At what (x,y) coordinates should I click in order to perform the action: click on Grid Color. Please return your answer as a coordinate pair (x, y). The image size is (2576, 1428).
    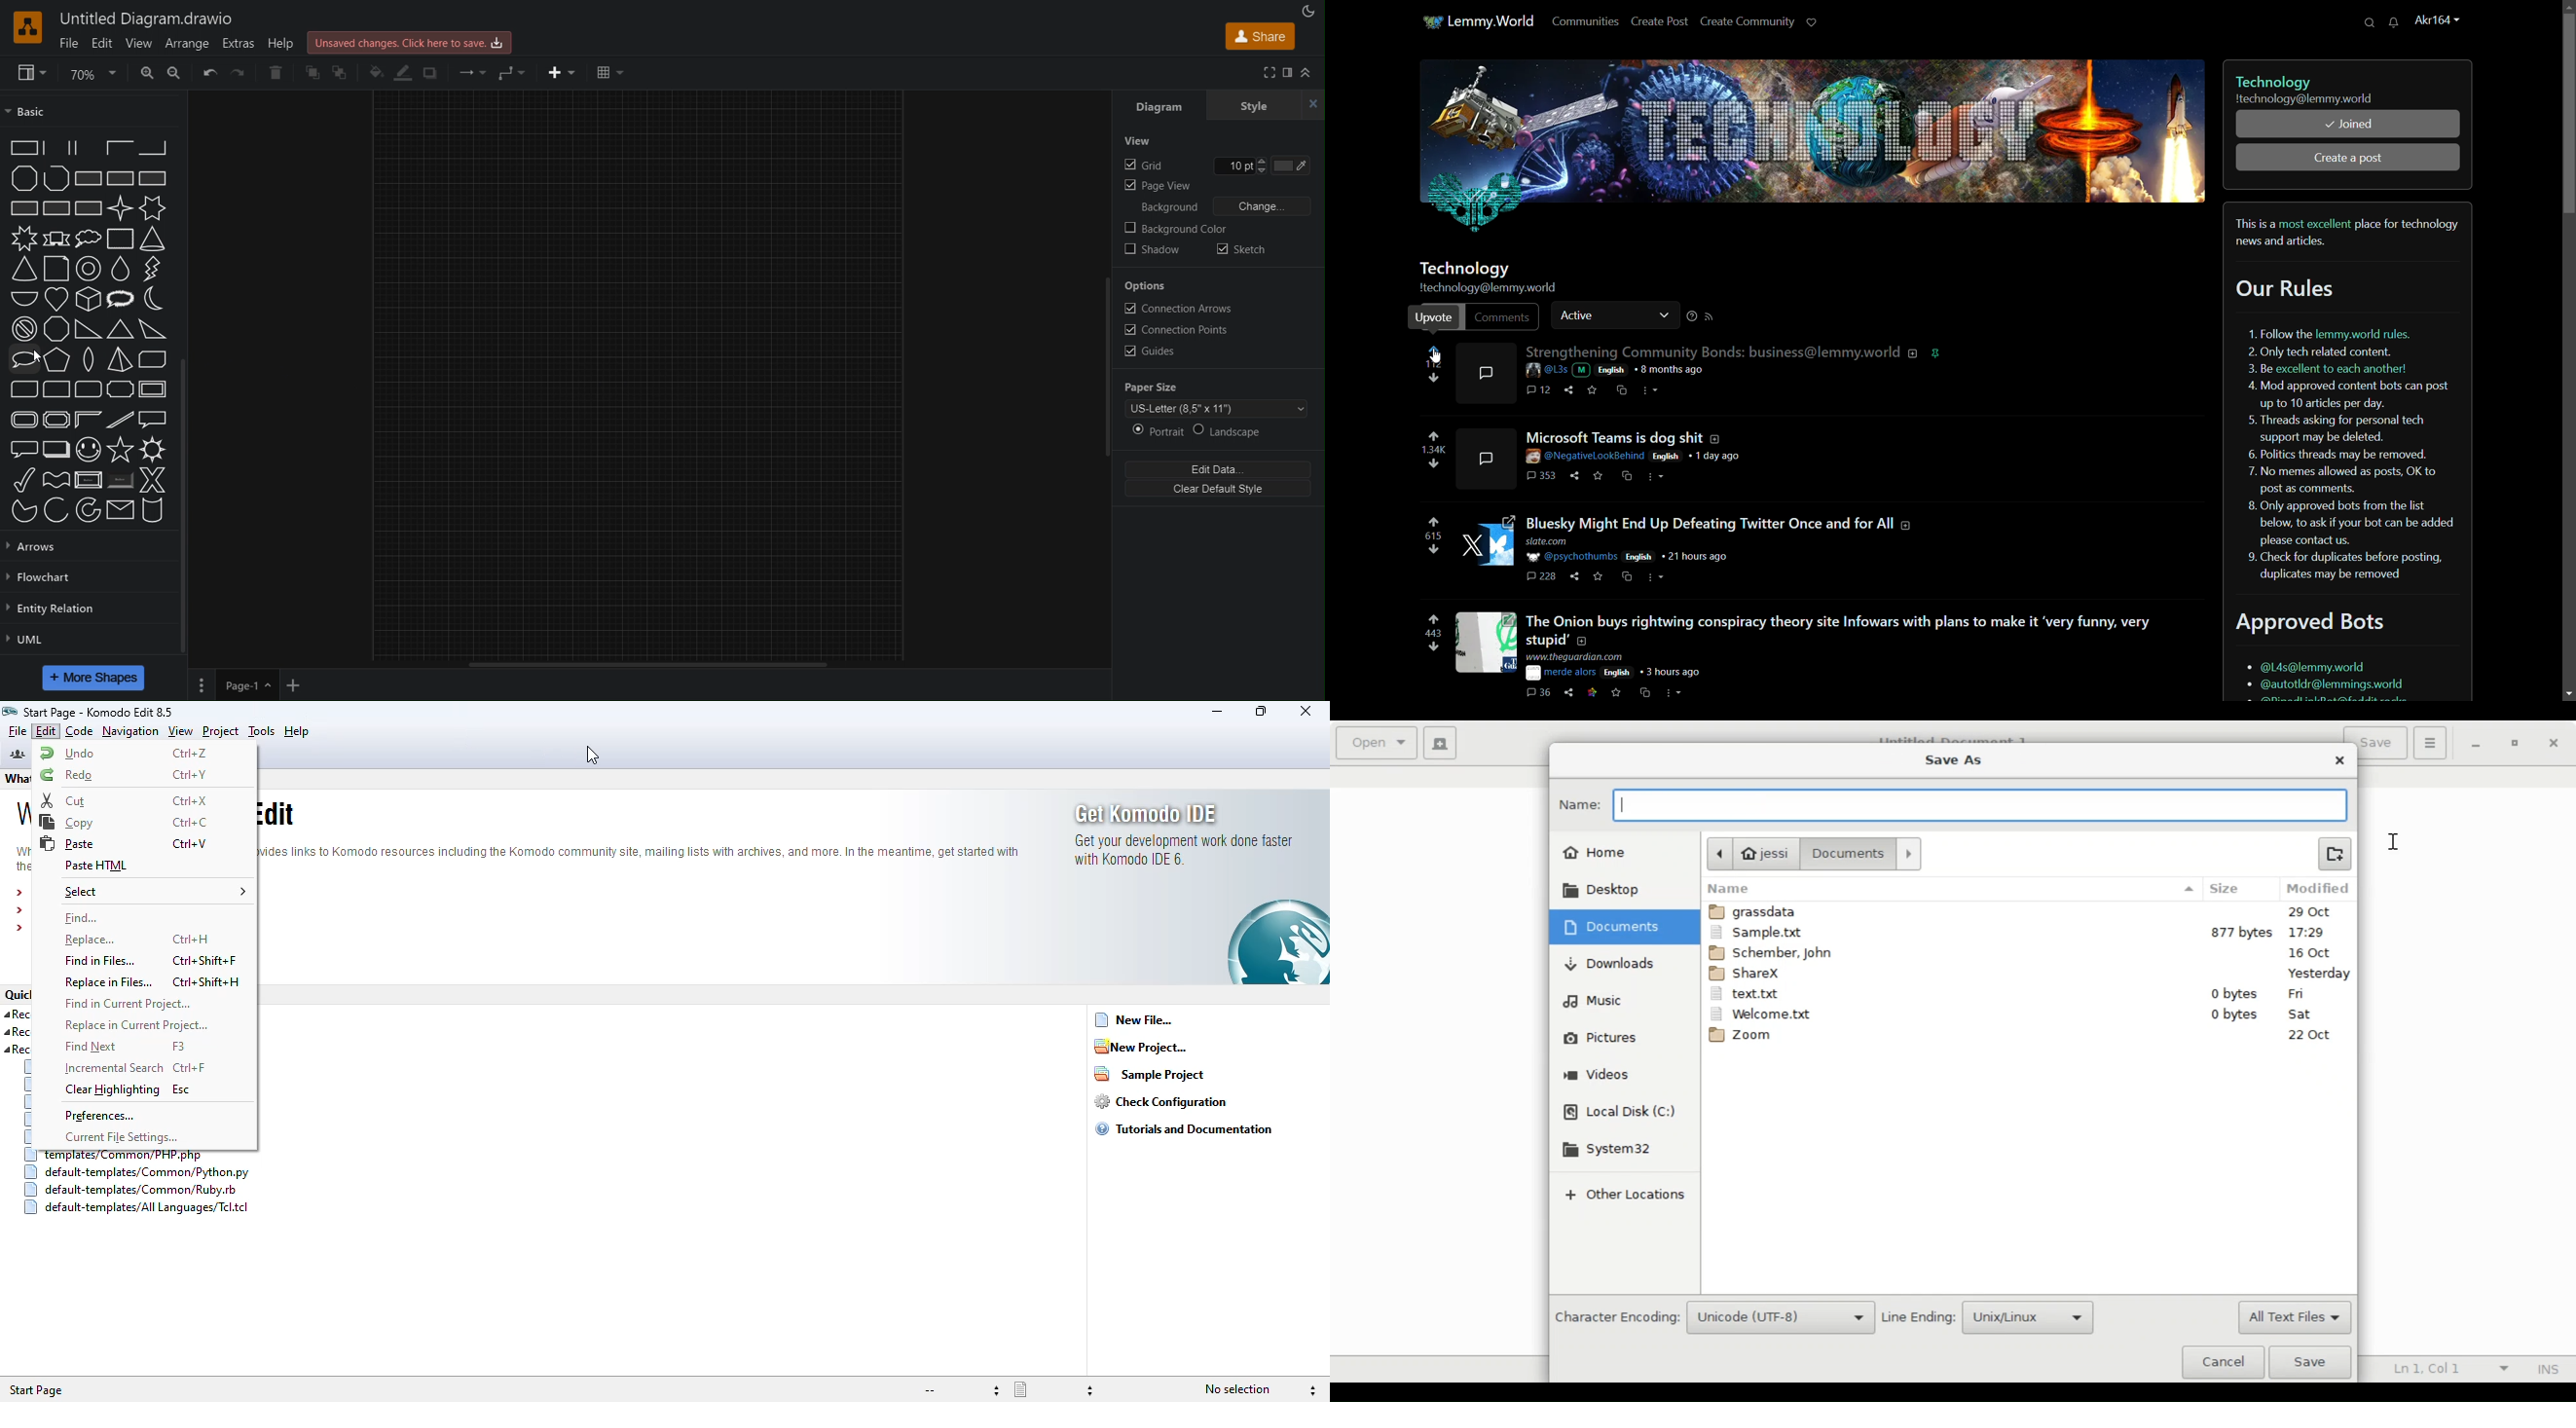
    Looking at the image, I should click on (1300, 165).